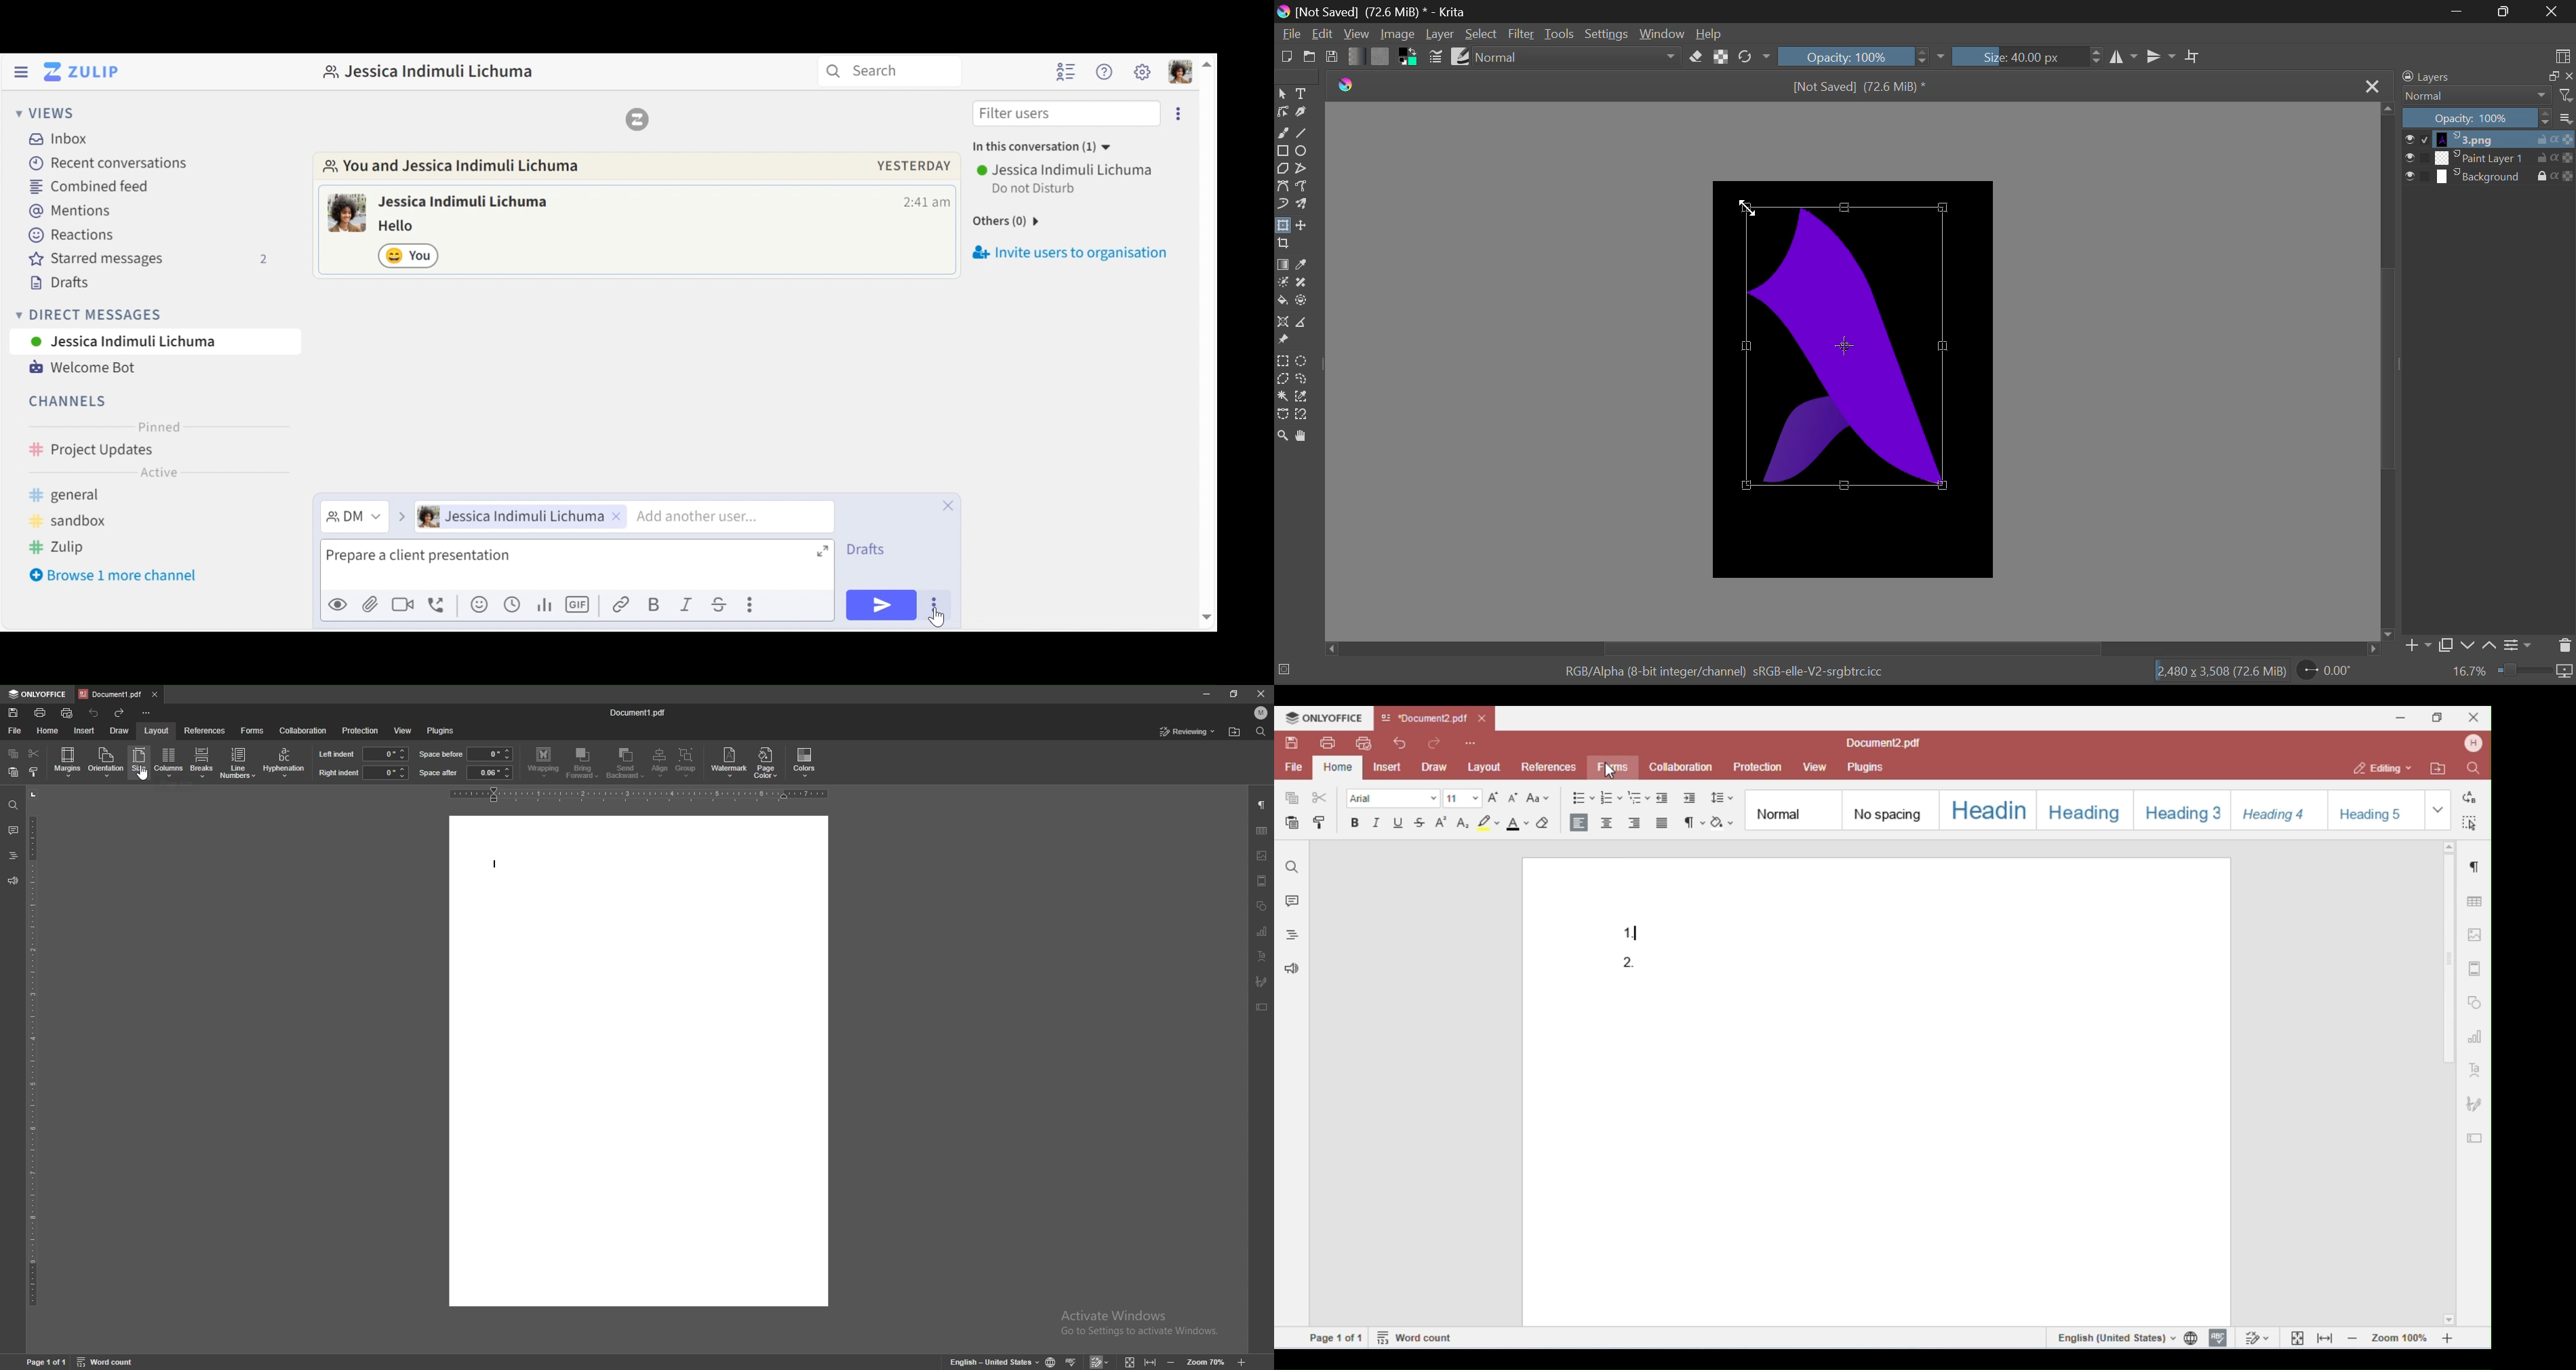 This screenshot has height=1372, width=2576. What do you see at coordinates (41, 713) in the screenshot?
I see `print` at bounding box center [41, 713].